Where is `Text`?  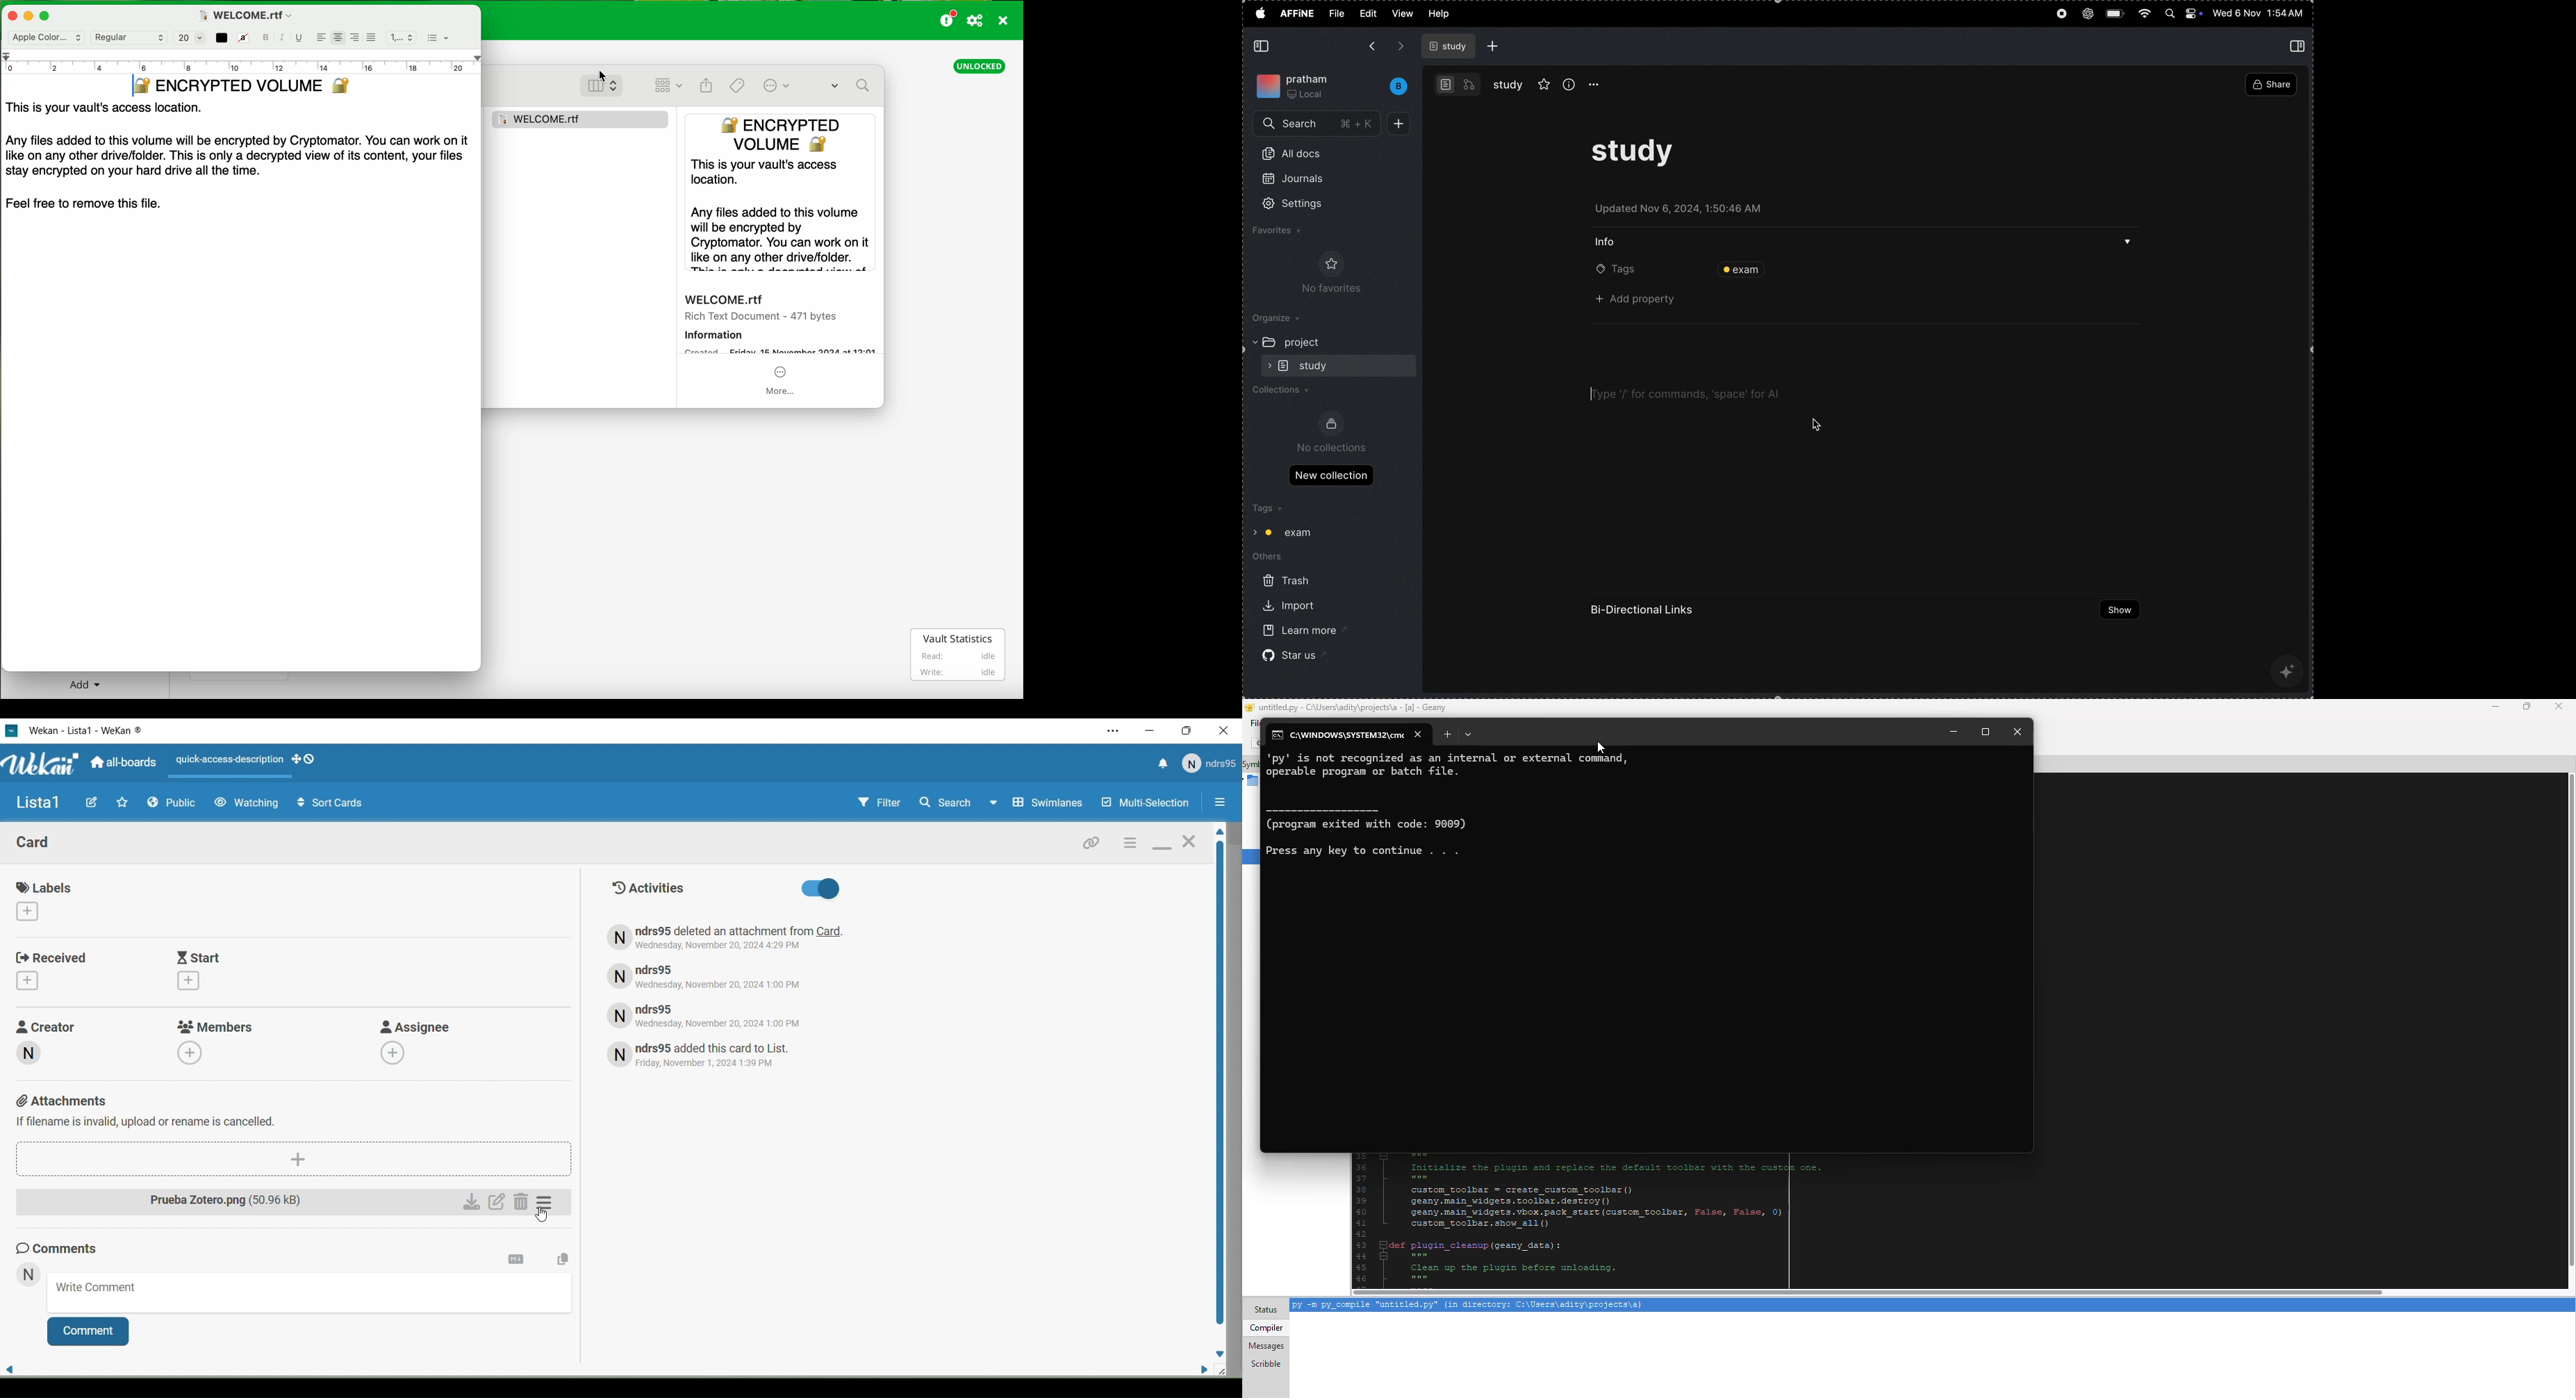
Text is located at coordinates (237, 1203).